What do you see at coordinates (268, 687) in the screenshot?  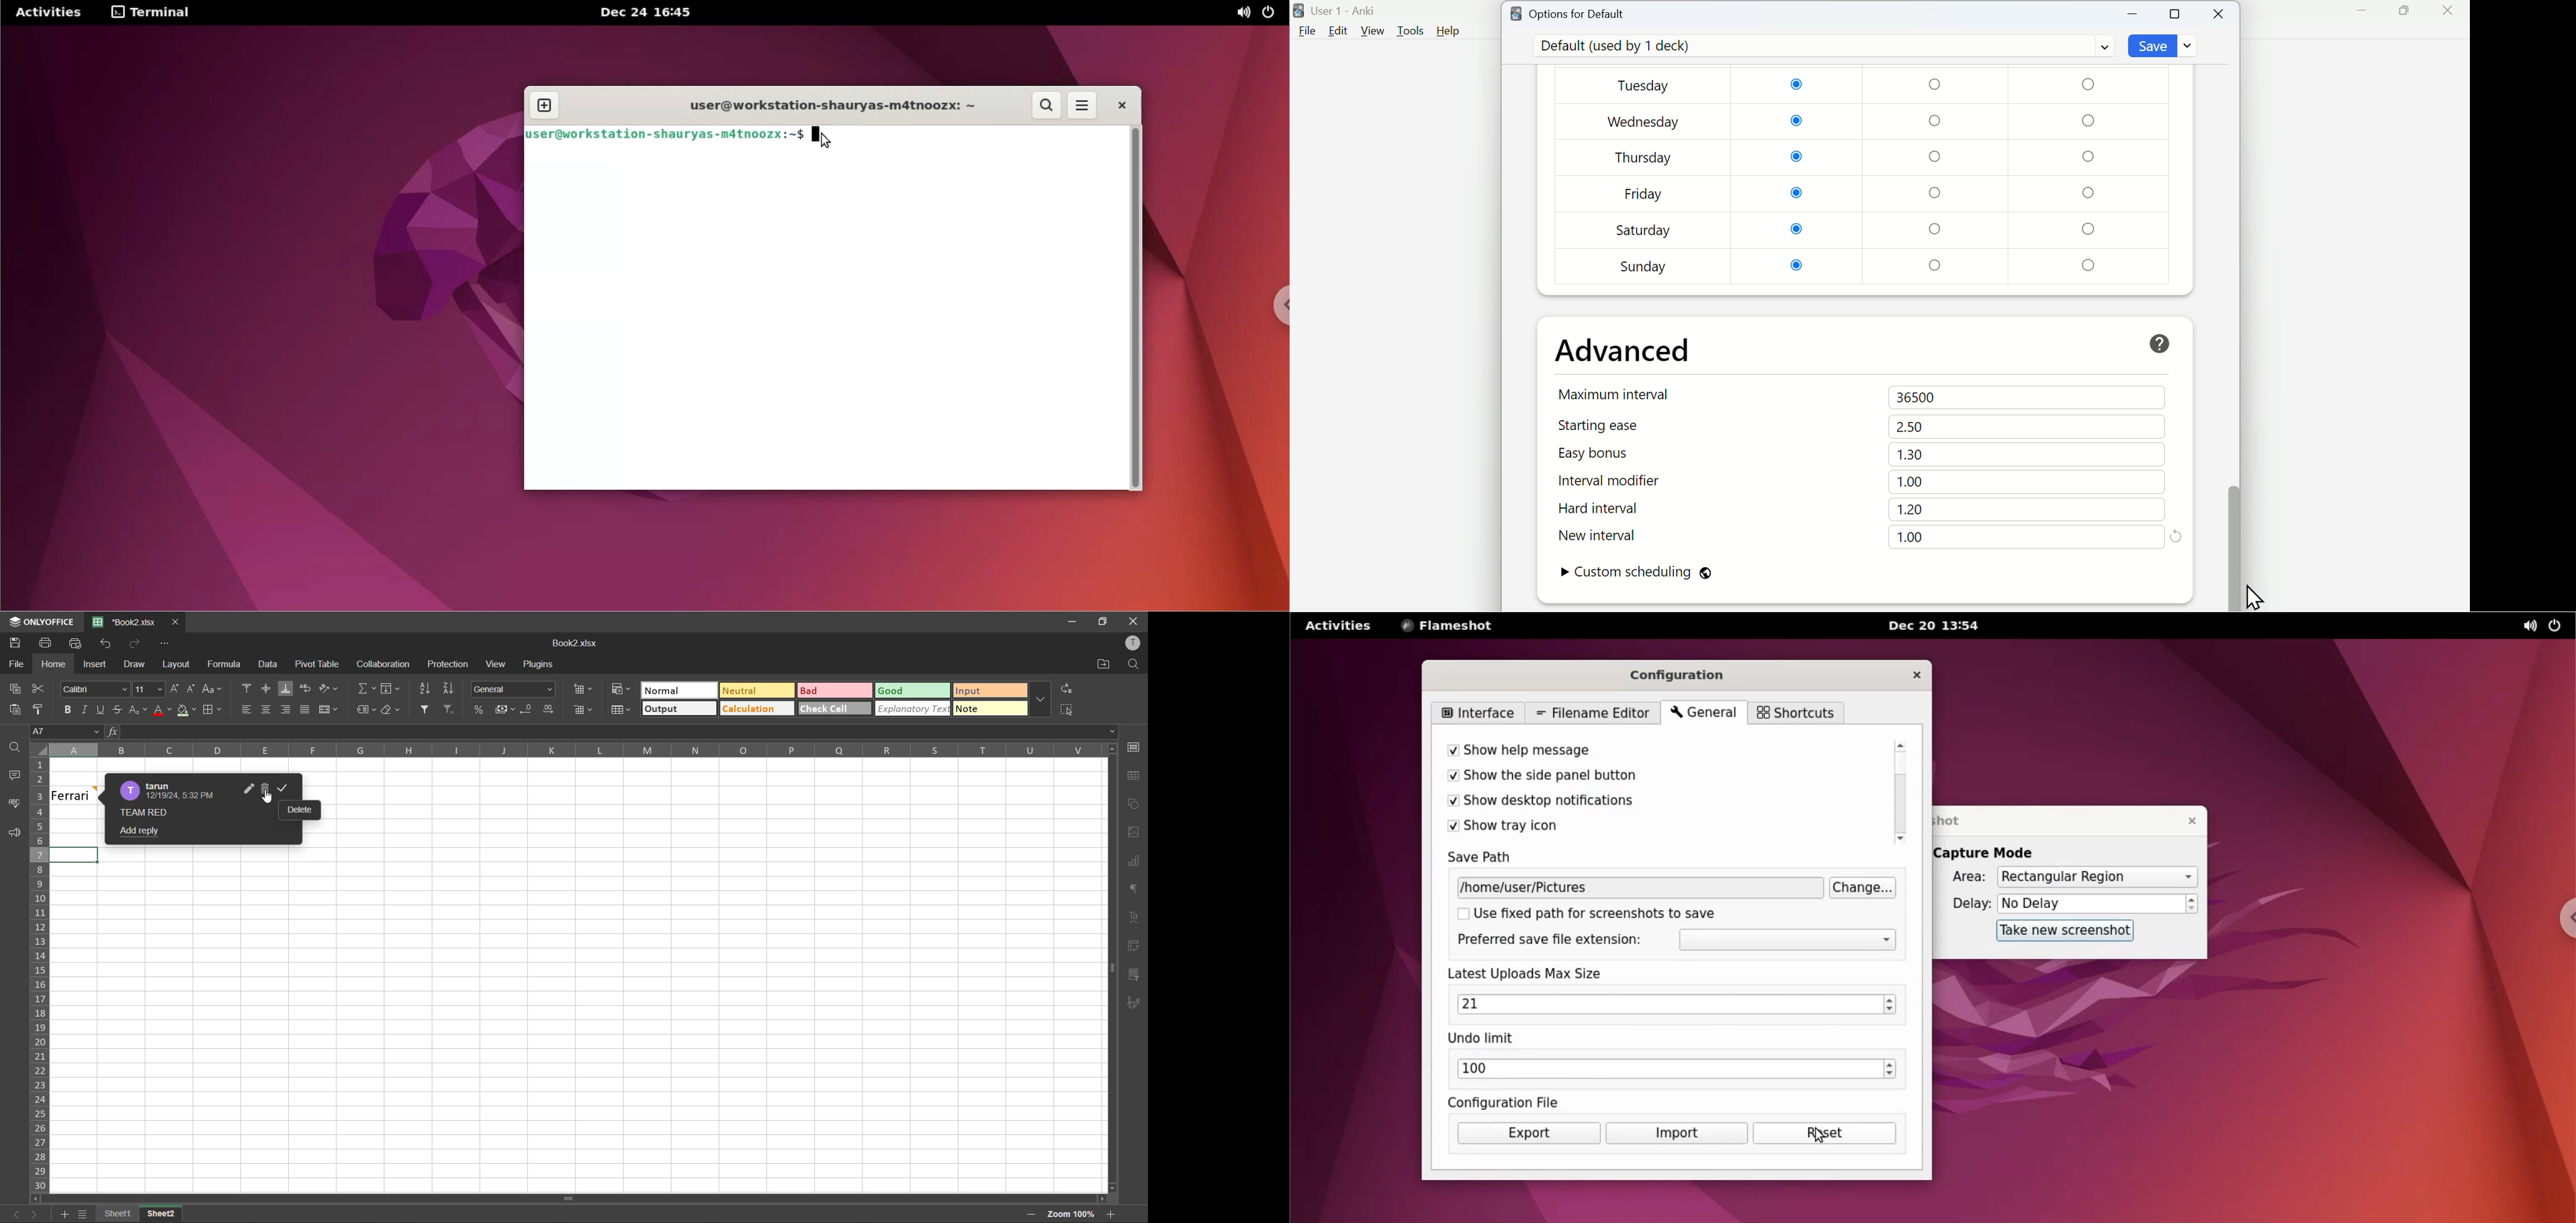 I see `align center` at bounding box center [268, 687].